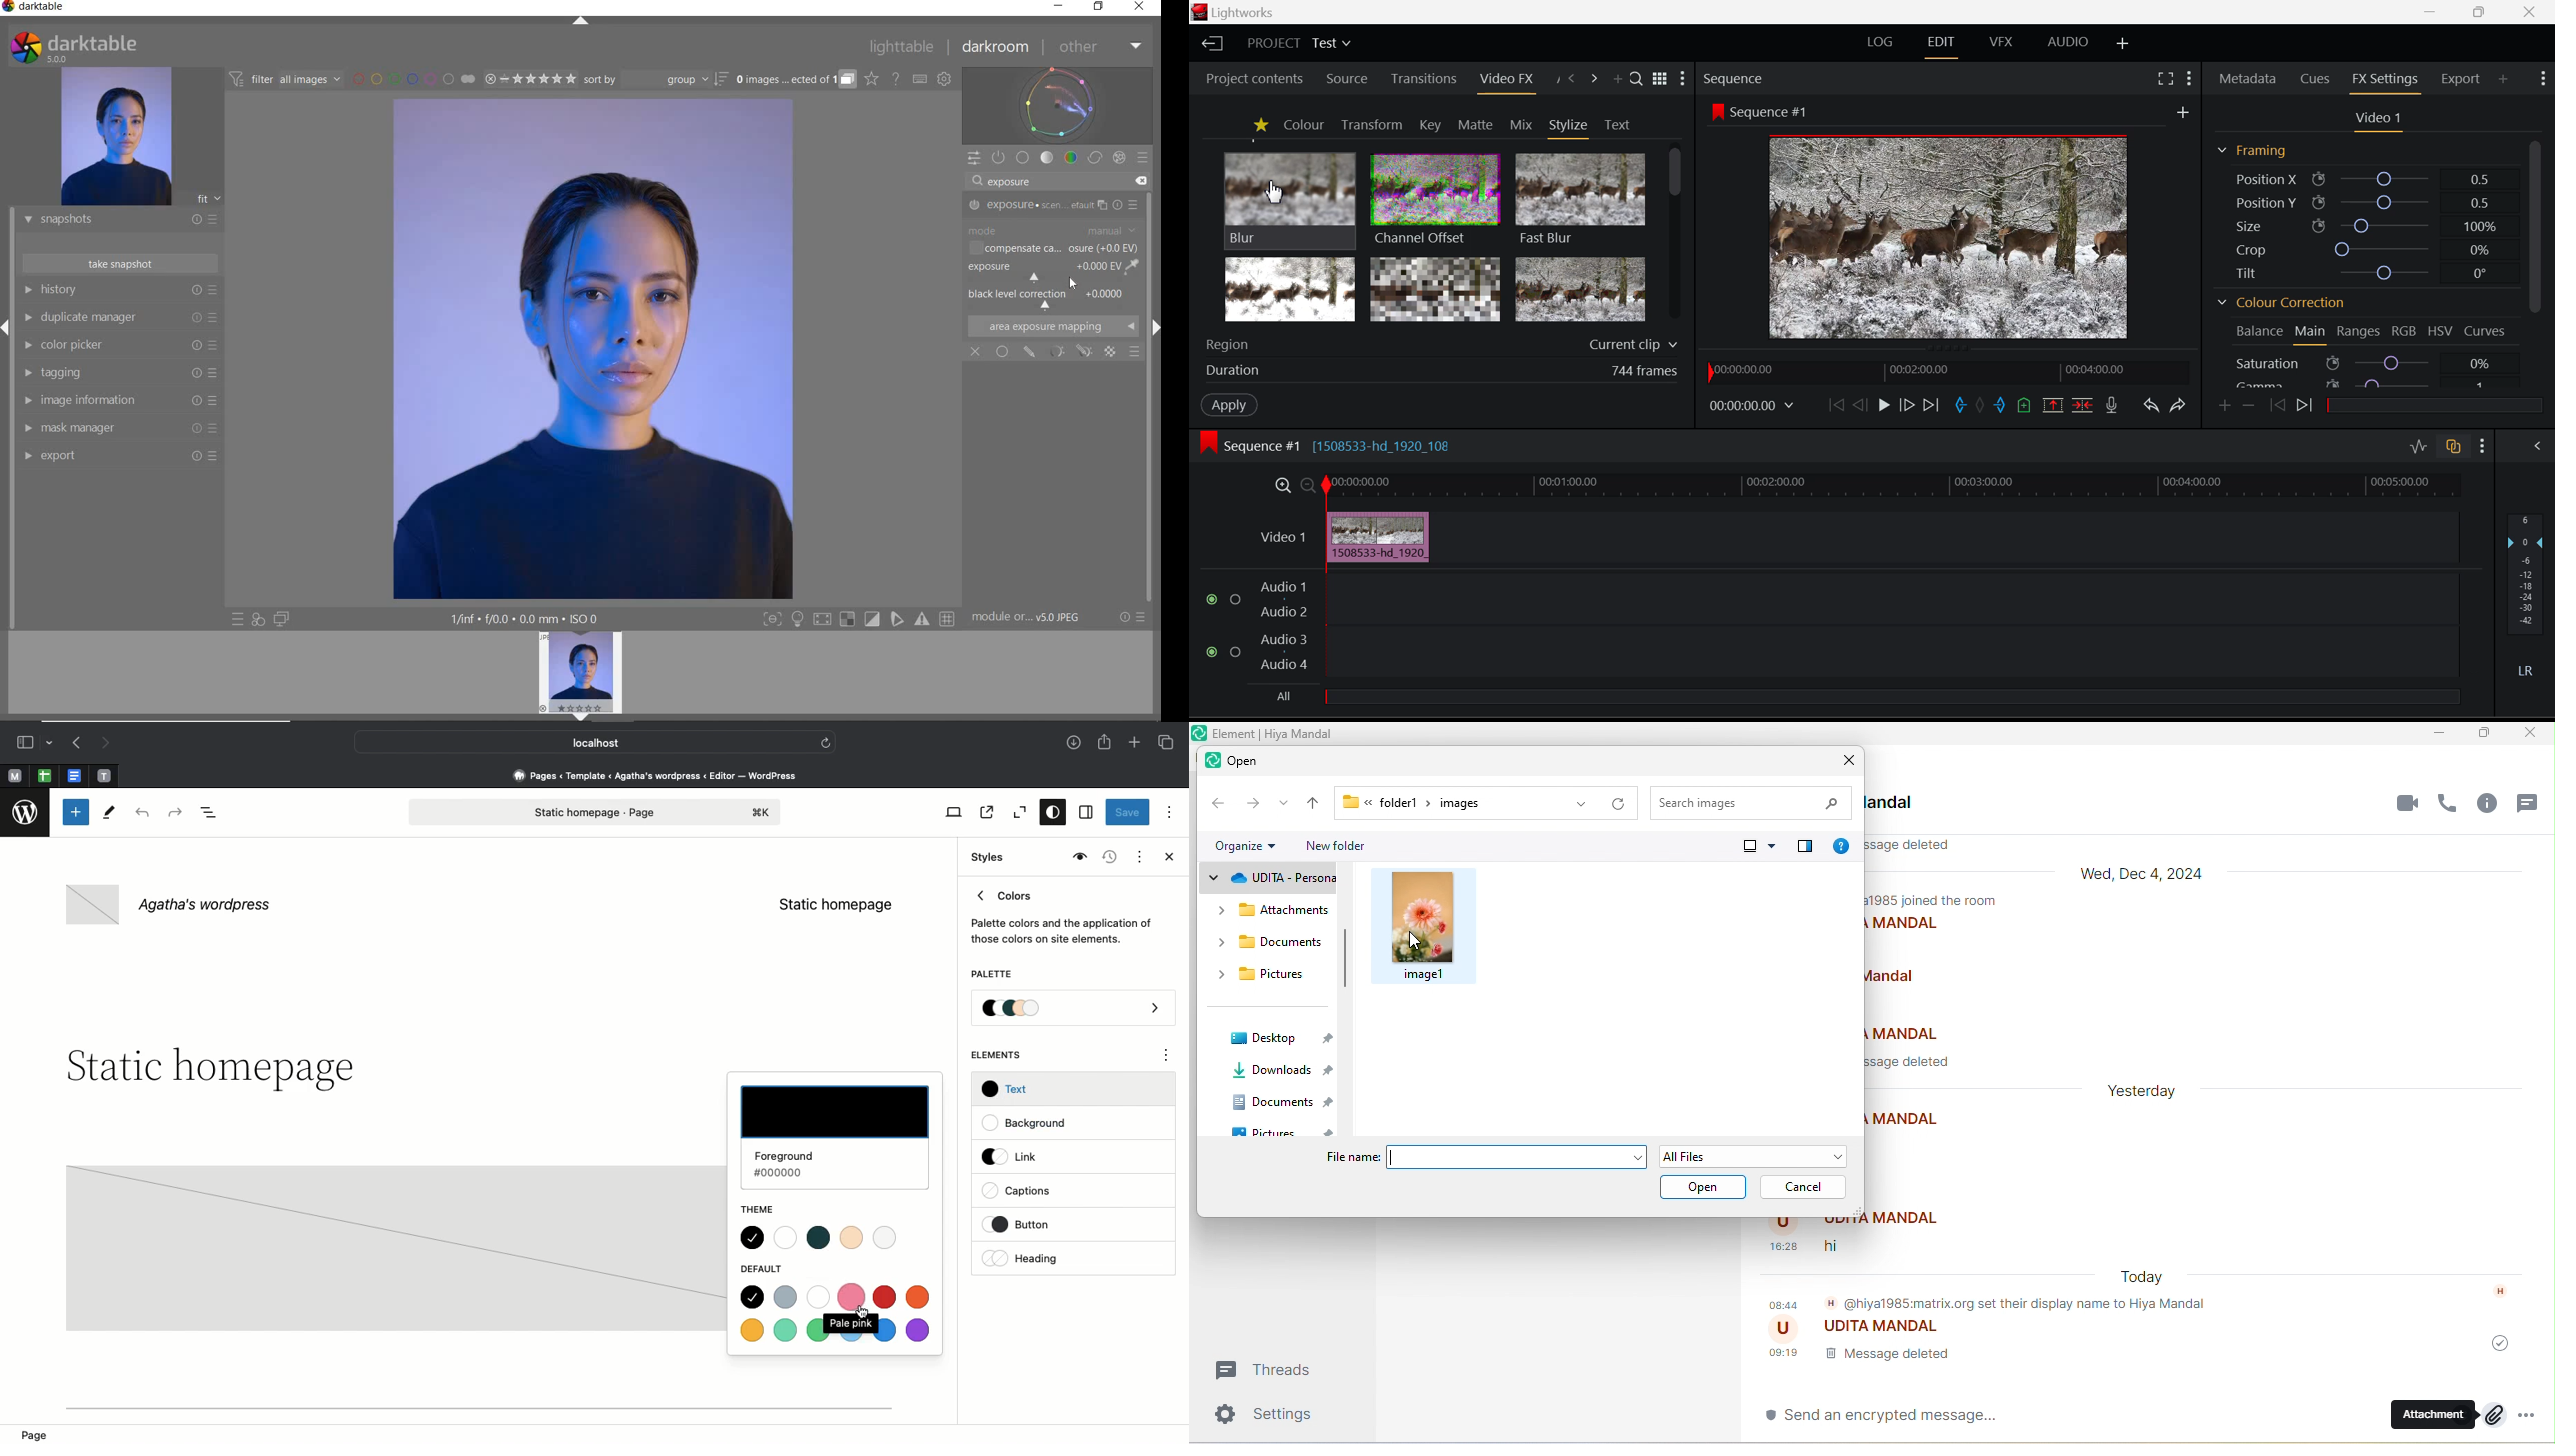 This screenshot has width=2576, height=1456. Describe the element at coordinates (2361, 248) in the screenshot. I see `Crop` at that location.